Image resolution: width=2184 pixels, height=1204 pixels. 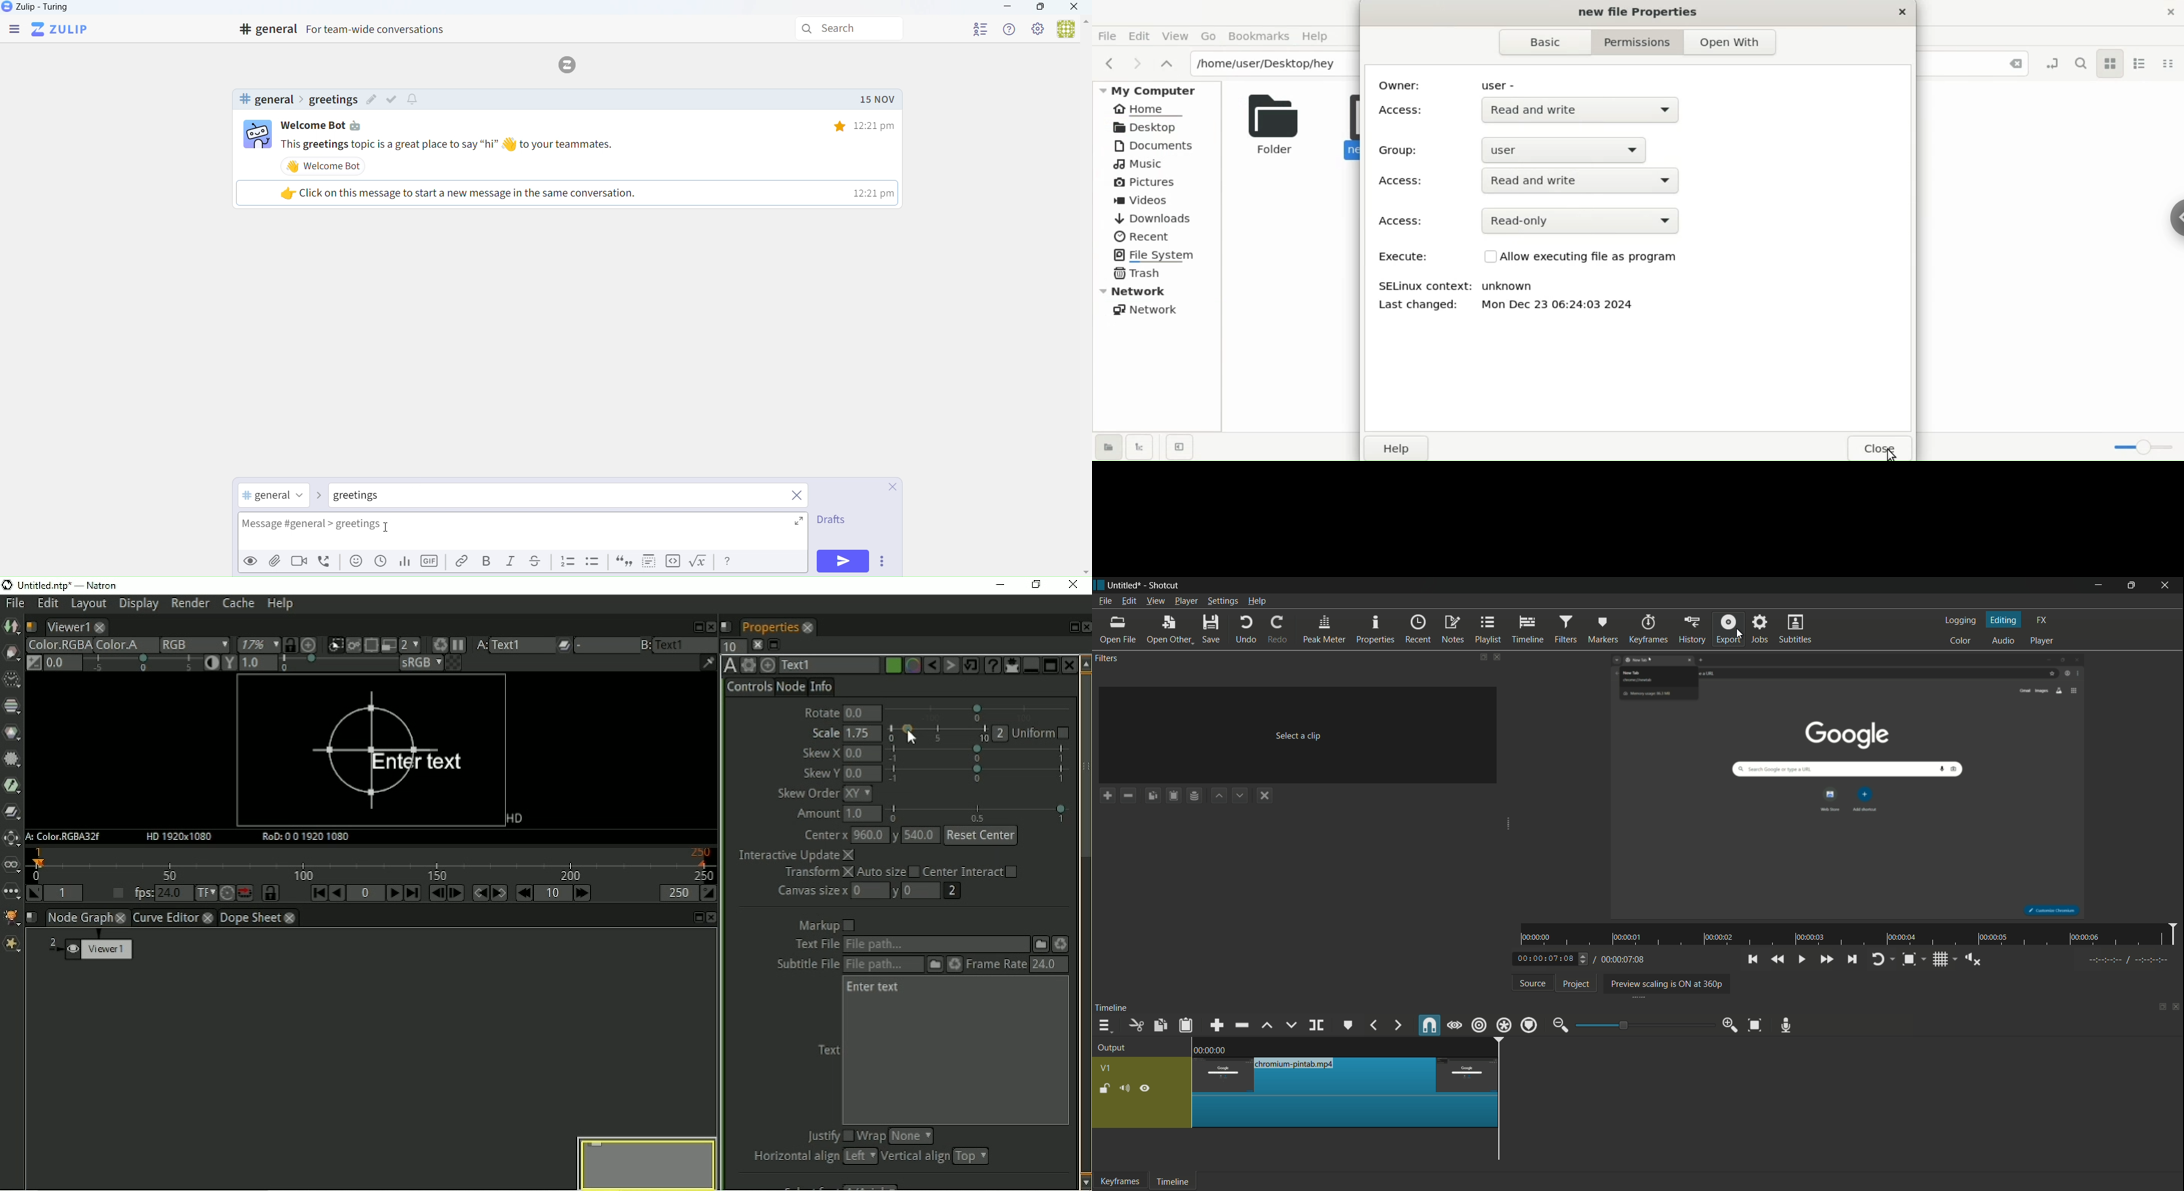 What do you see at coordinates (885, 564) in the screenshot?
I see `Options` at bounding box center [885, 564].